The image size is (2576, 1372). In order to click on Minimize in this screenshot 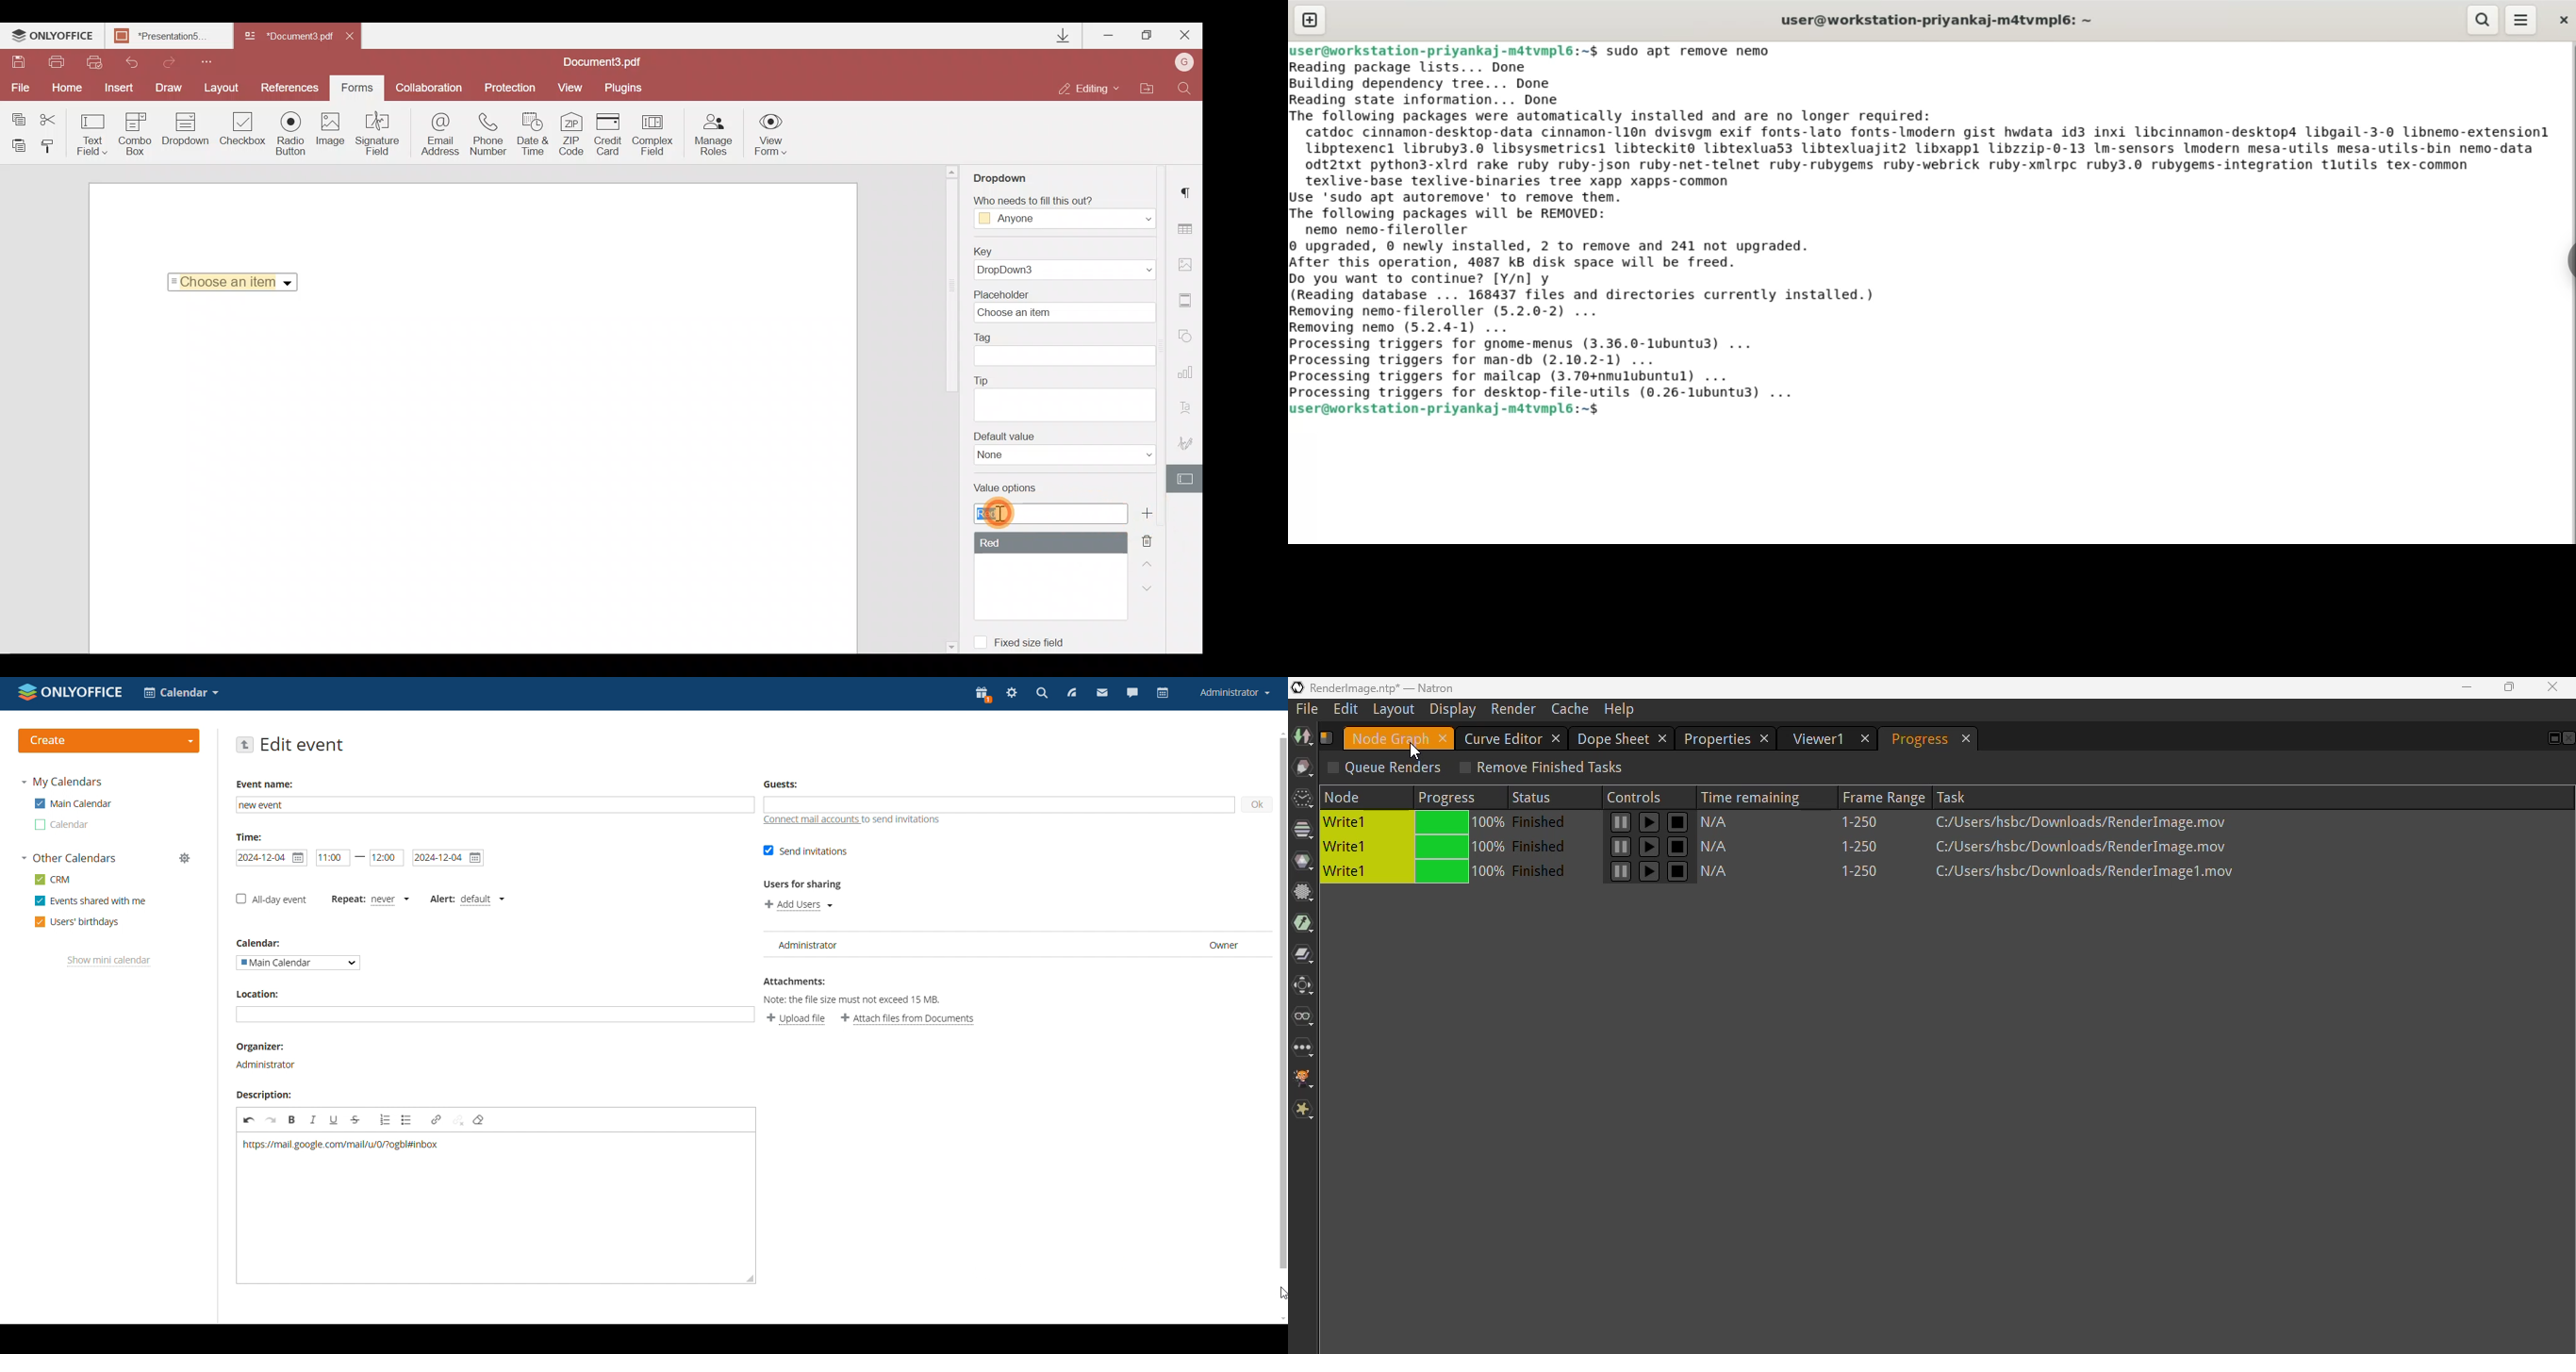, I will do `click(1107, 35)`.